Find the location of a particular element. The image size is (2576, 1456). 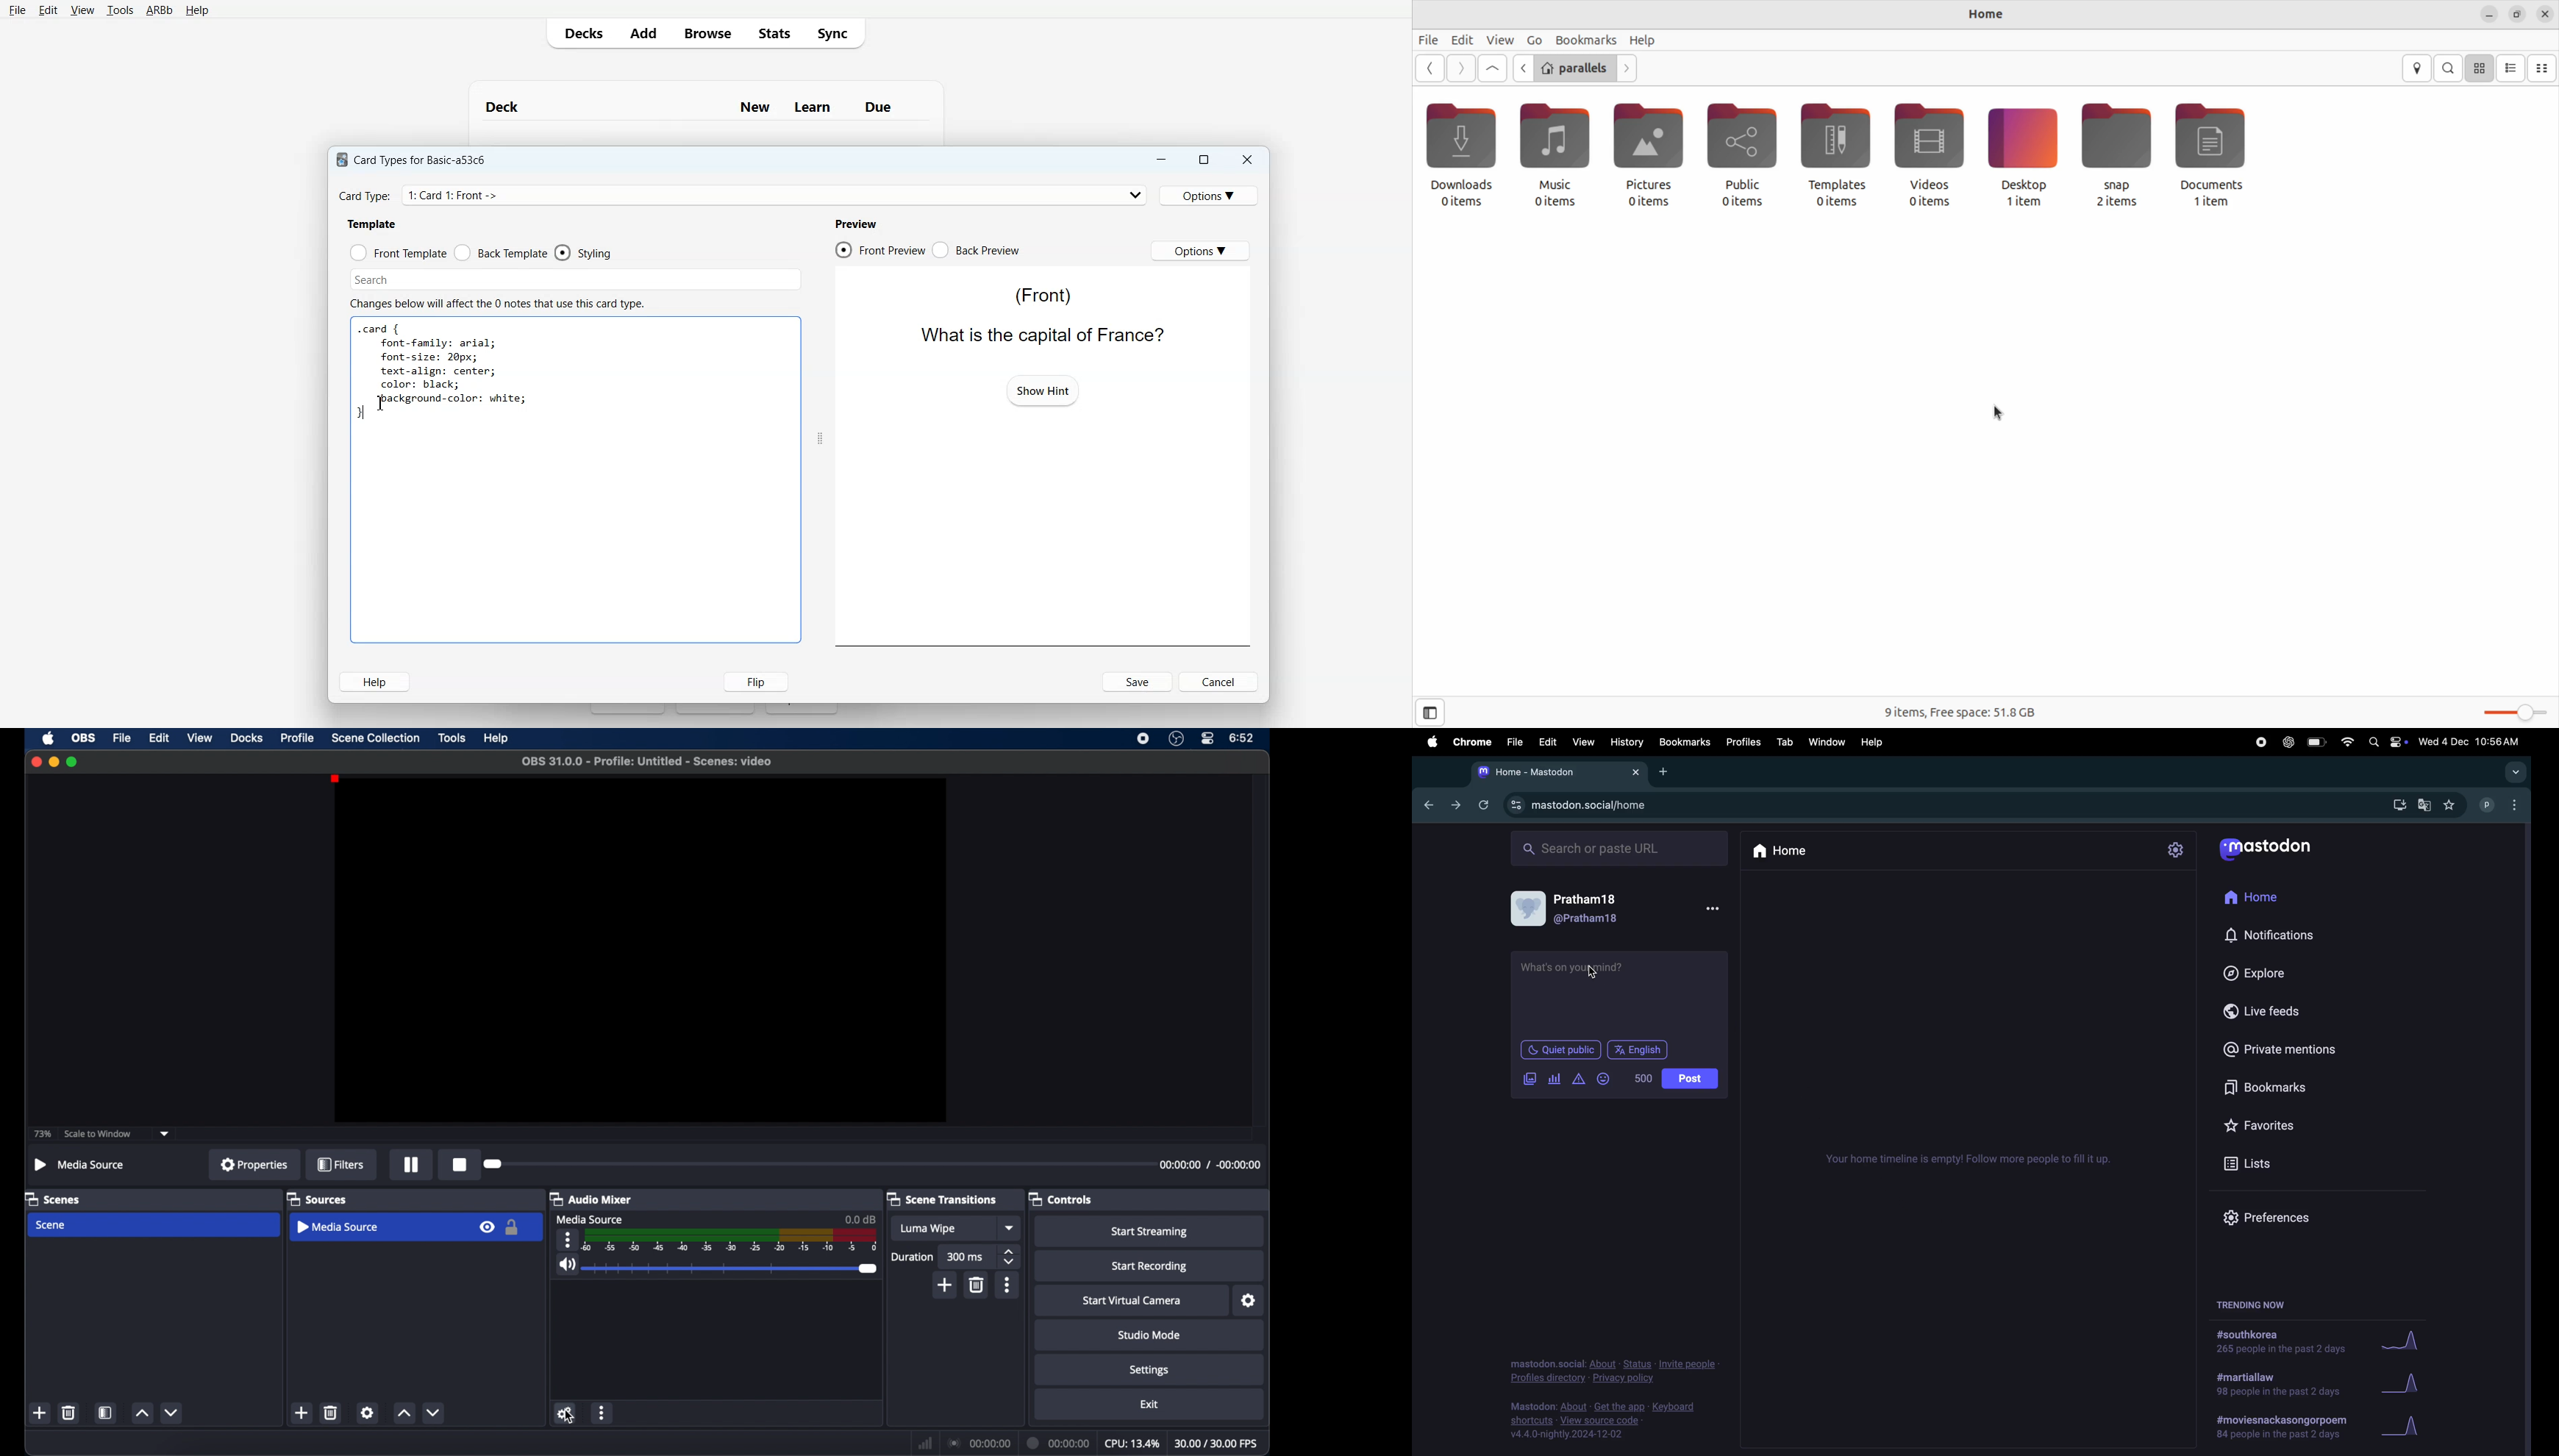

Template is located at coordinates (373, 224).